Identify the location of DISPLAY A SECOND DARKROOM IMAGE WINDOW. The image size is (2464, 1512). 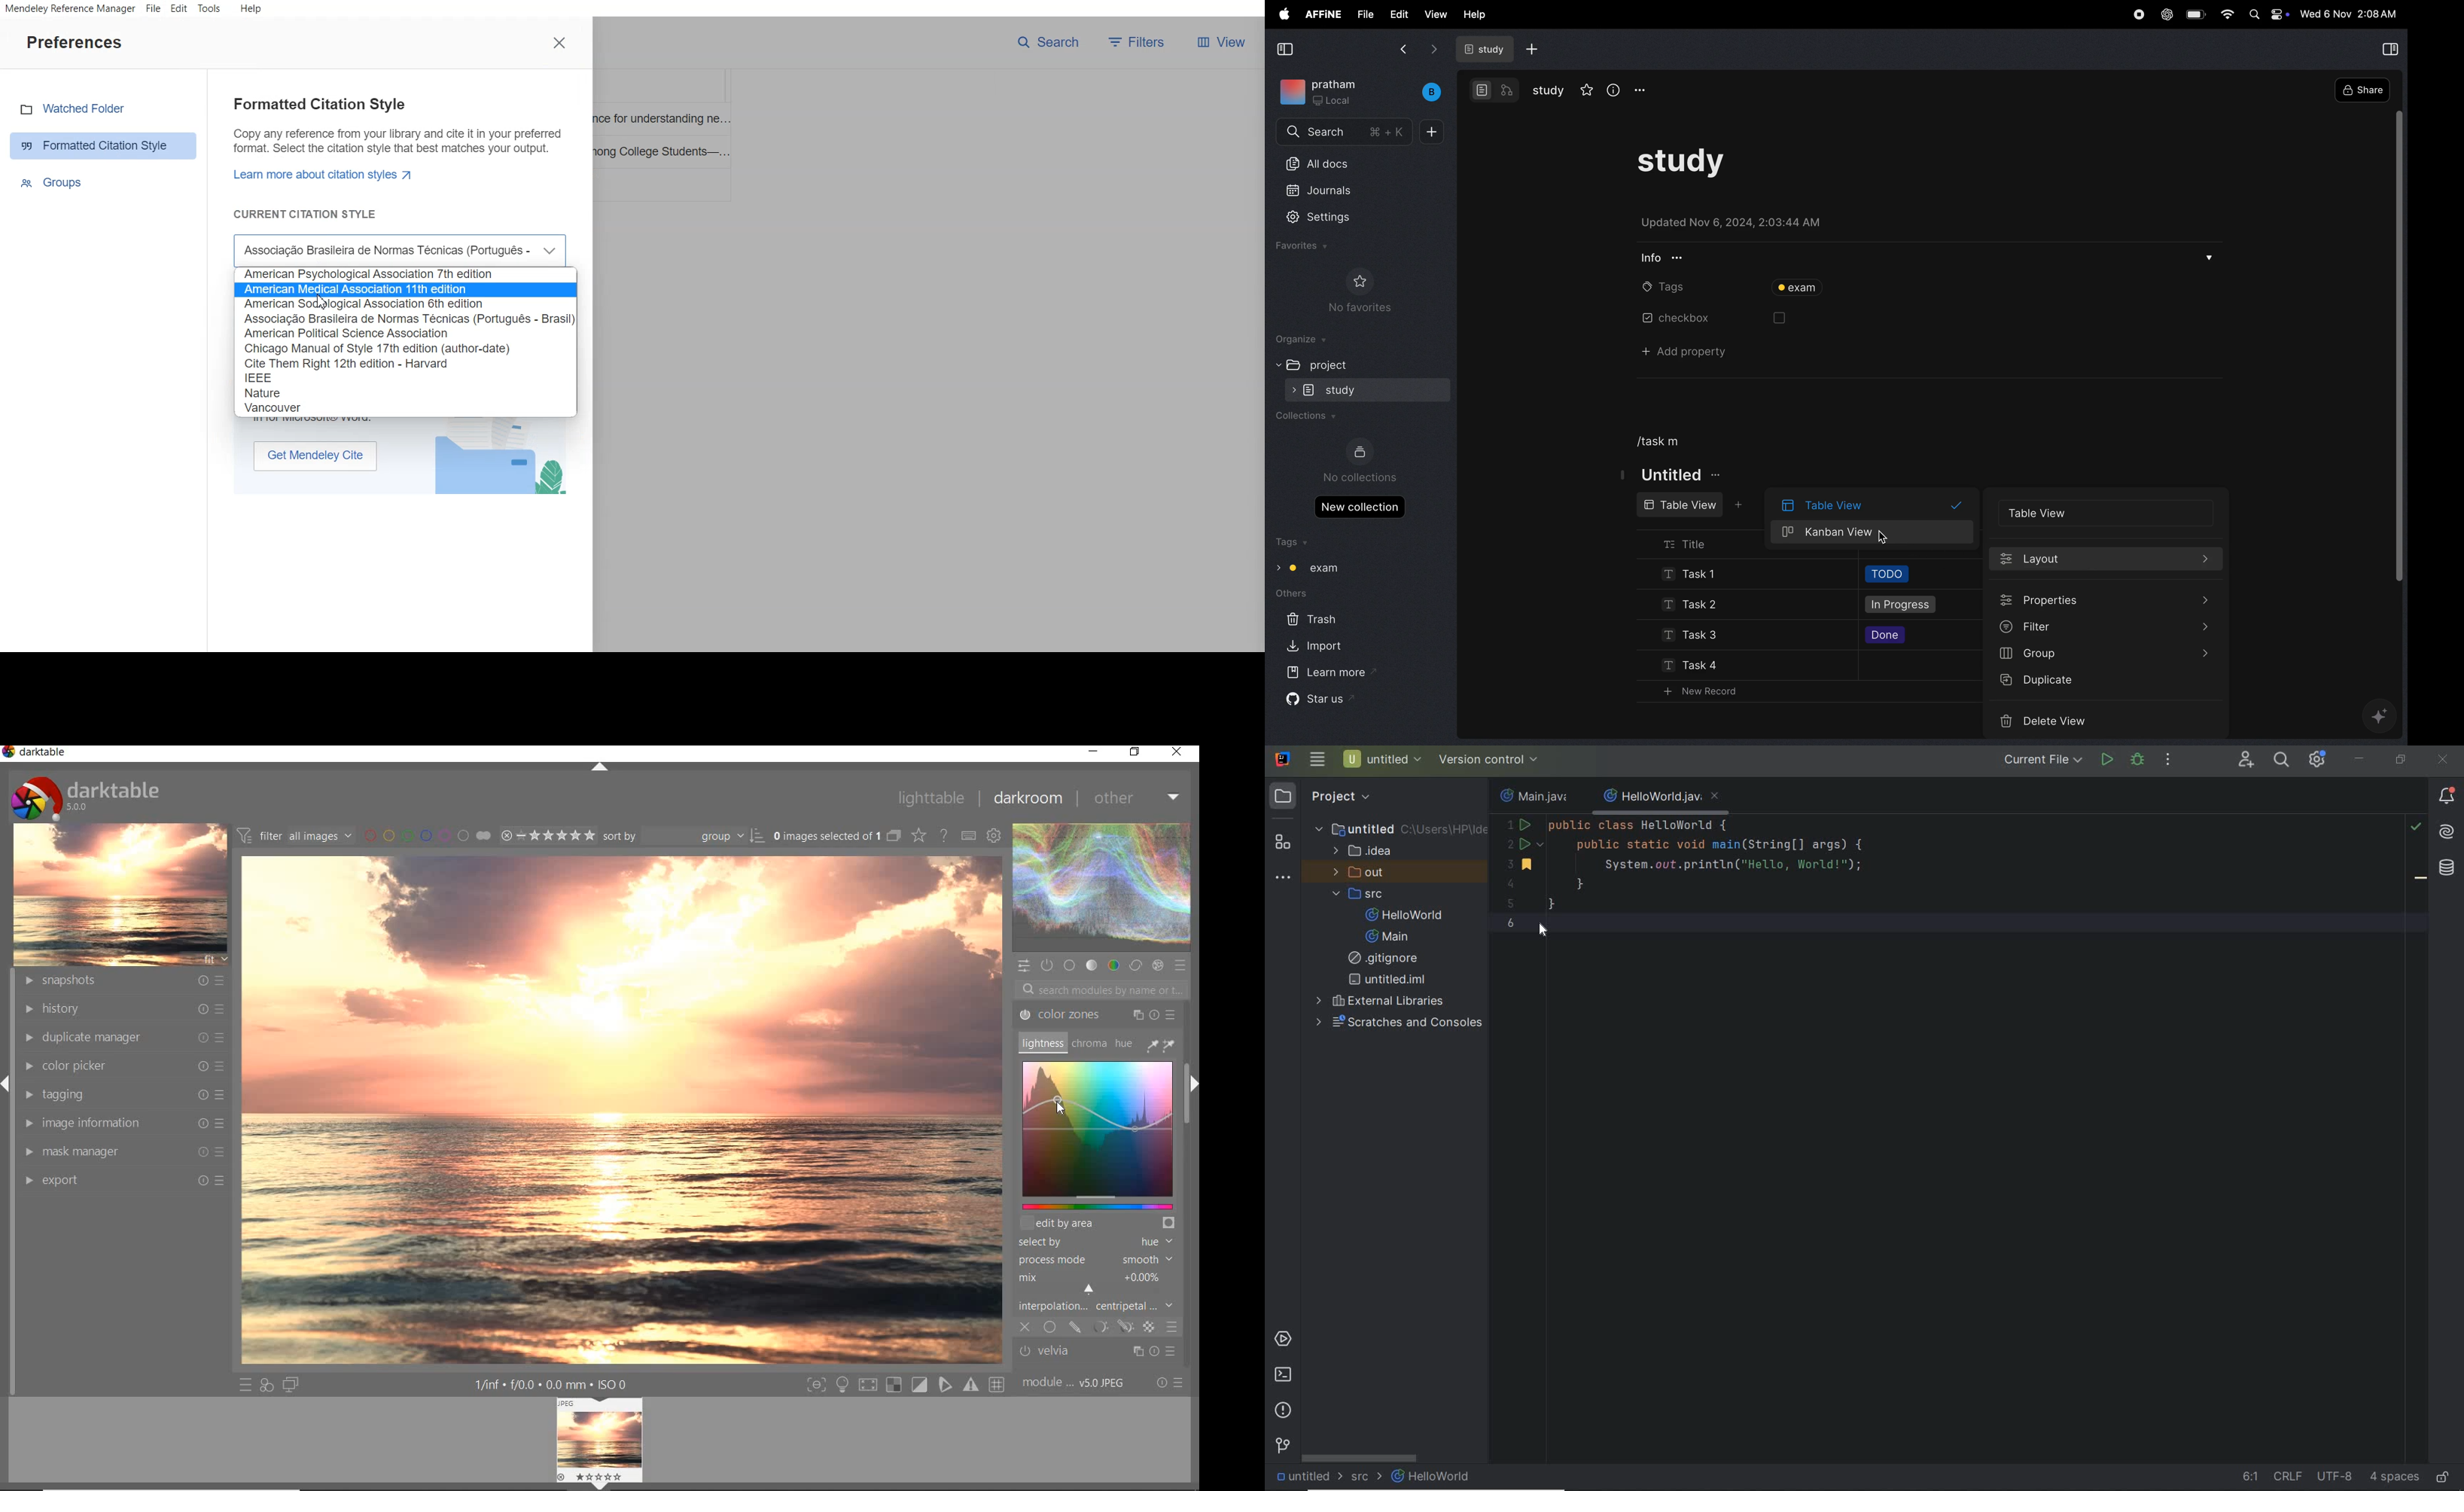
(291, 1386).